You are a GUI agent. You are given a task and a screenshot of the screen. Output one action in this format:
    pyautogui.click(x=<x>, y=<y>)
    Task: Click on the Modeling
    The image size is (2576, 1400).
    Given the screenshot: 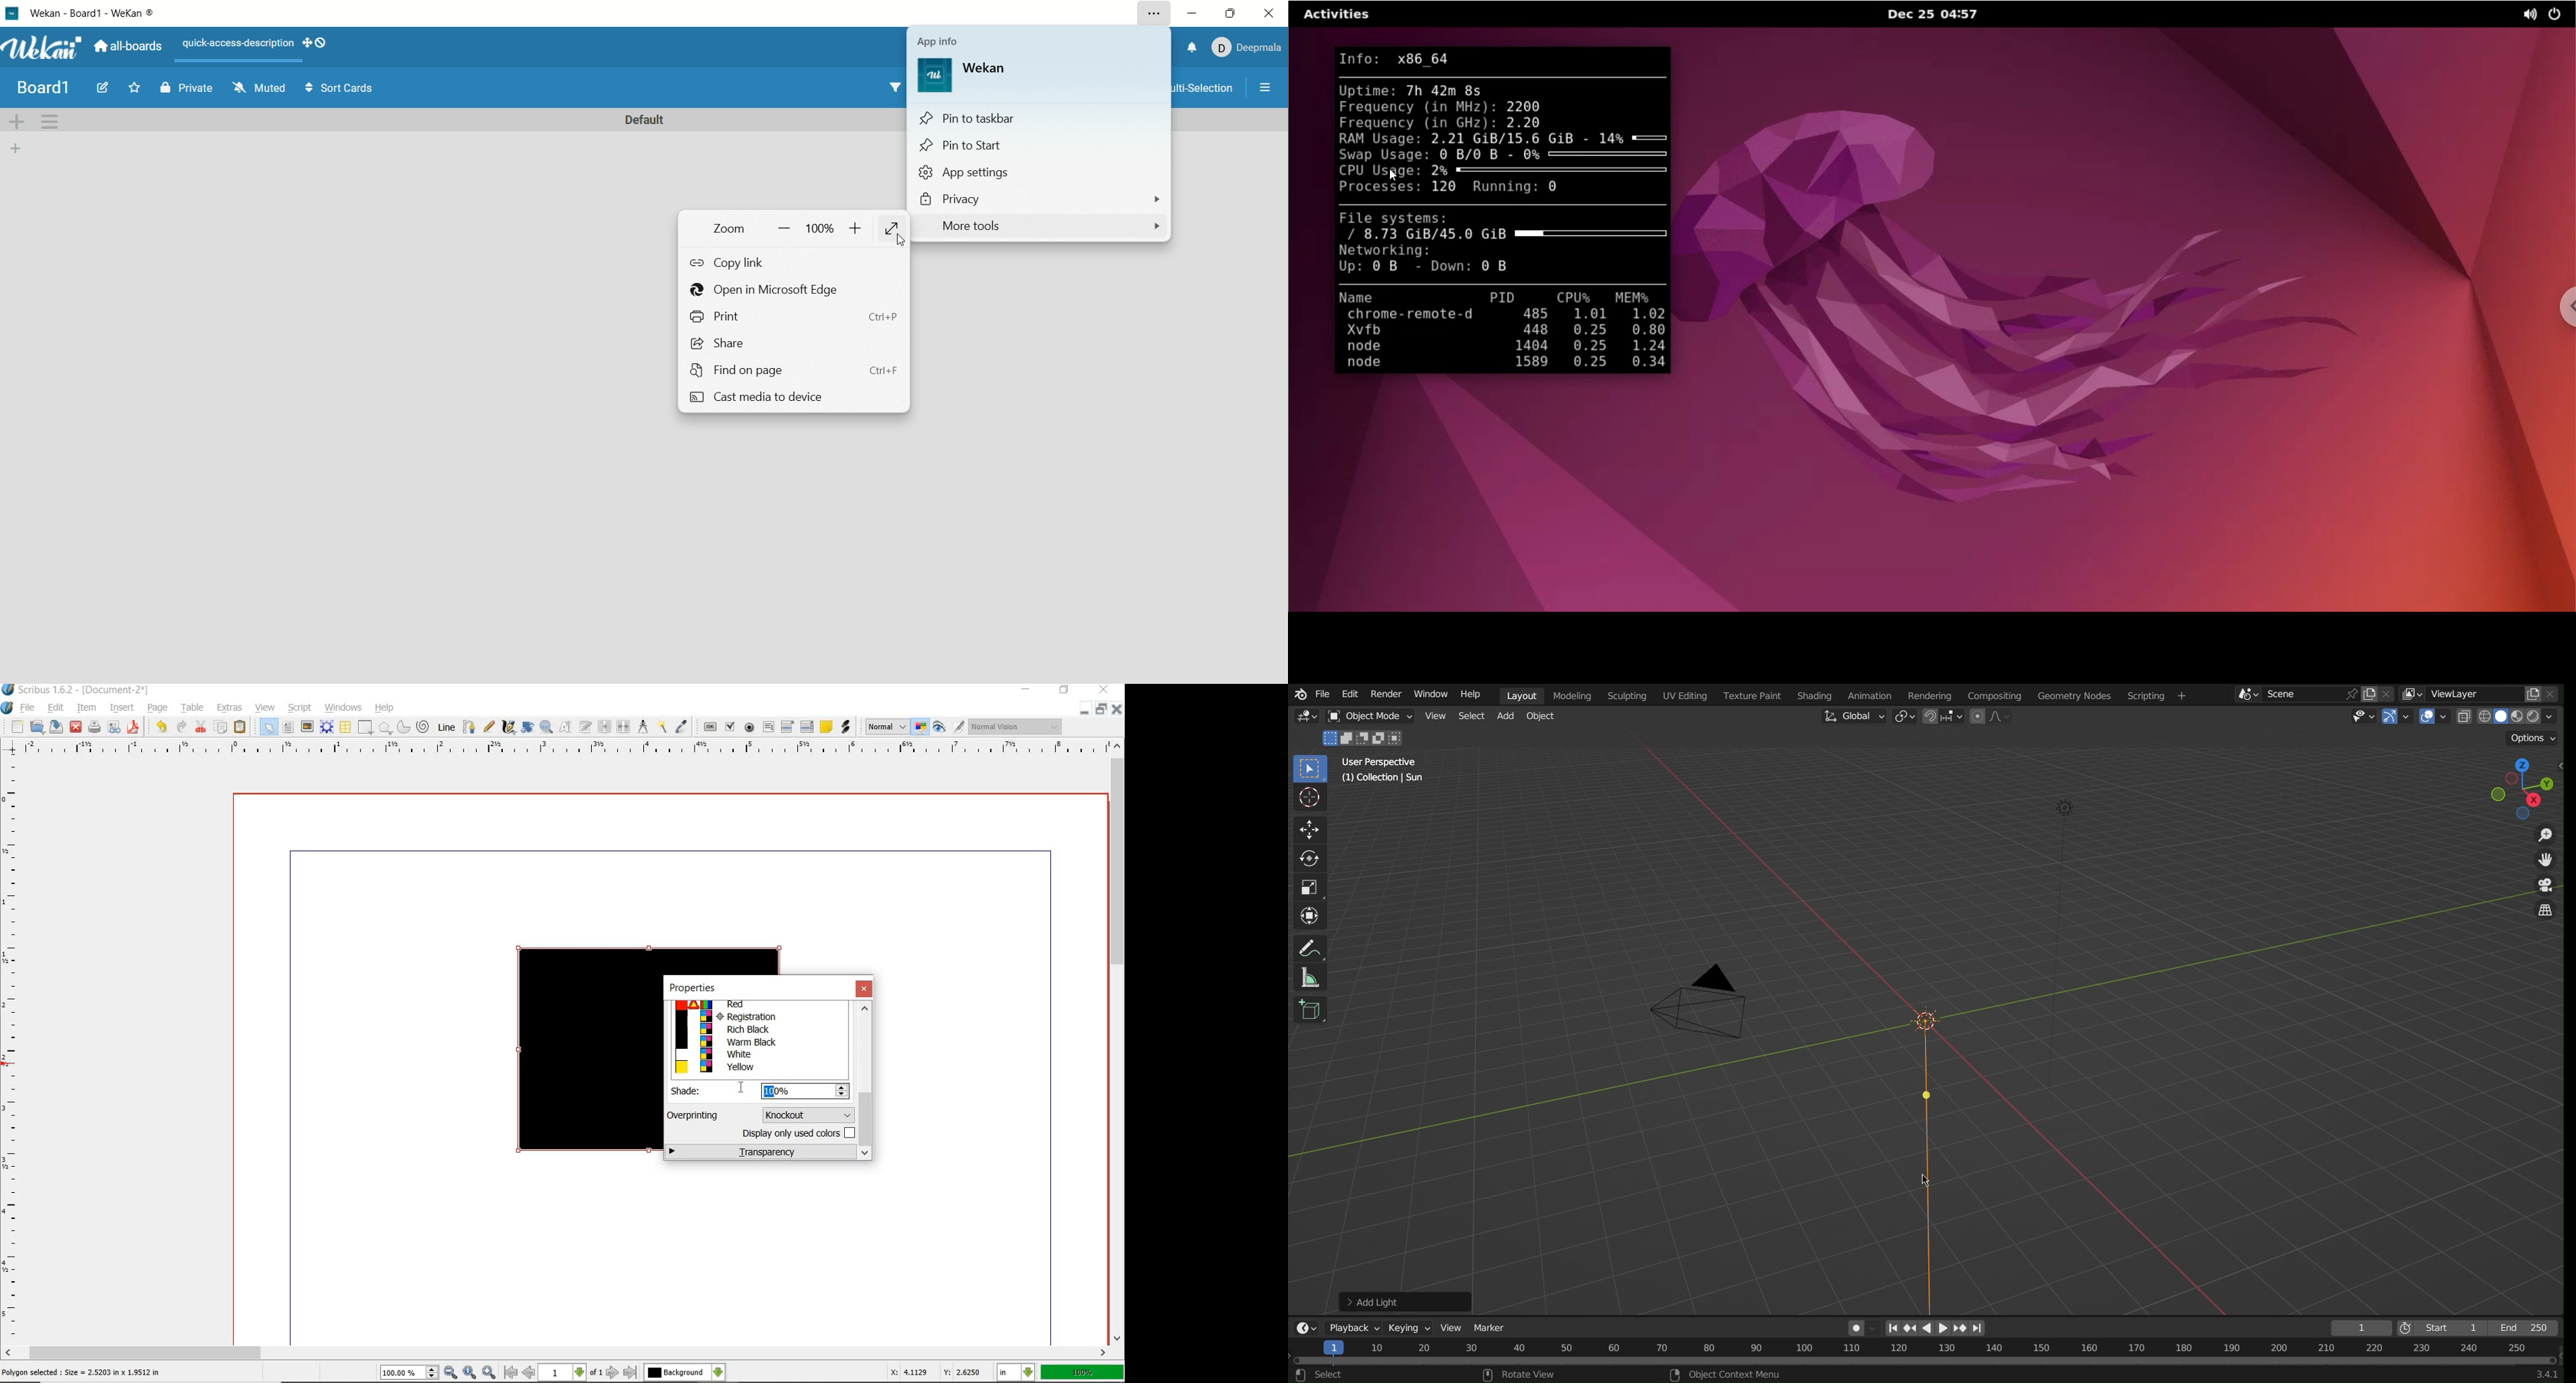 What is the action you would take?
    pyautogui.click(x=1576, y=695)
    